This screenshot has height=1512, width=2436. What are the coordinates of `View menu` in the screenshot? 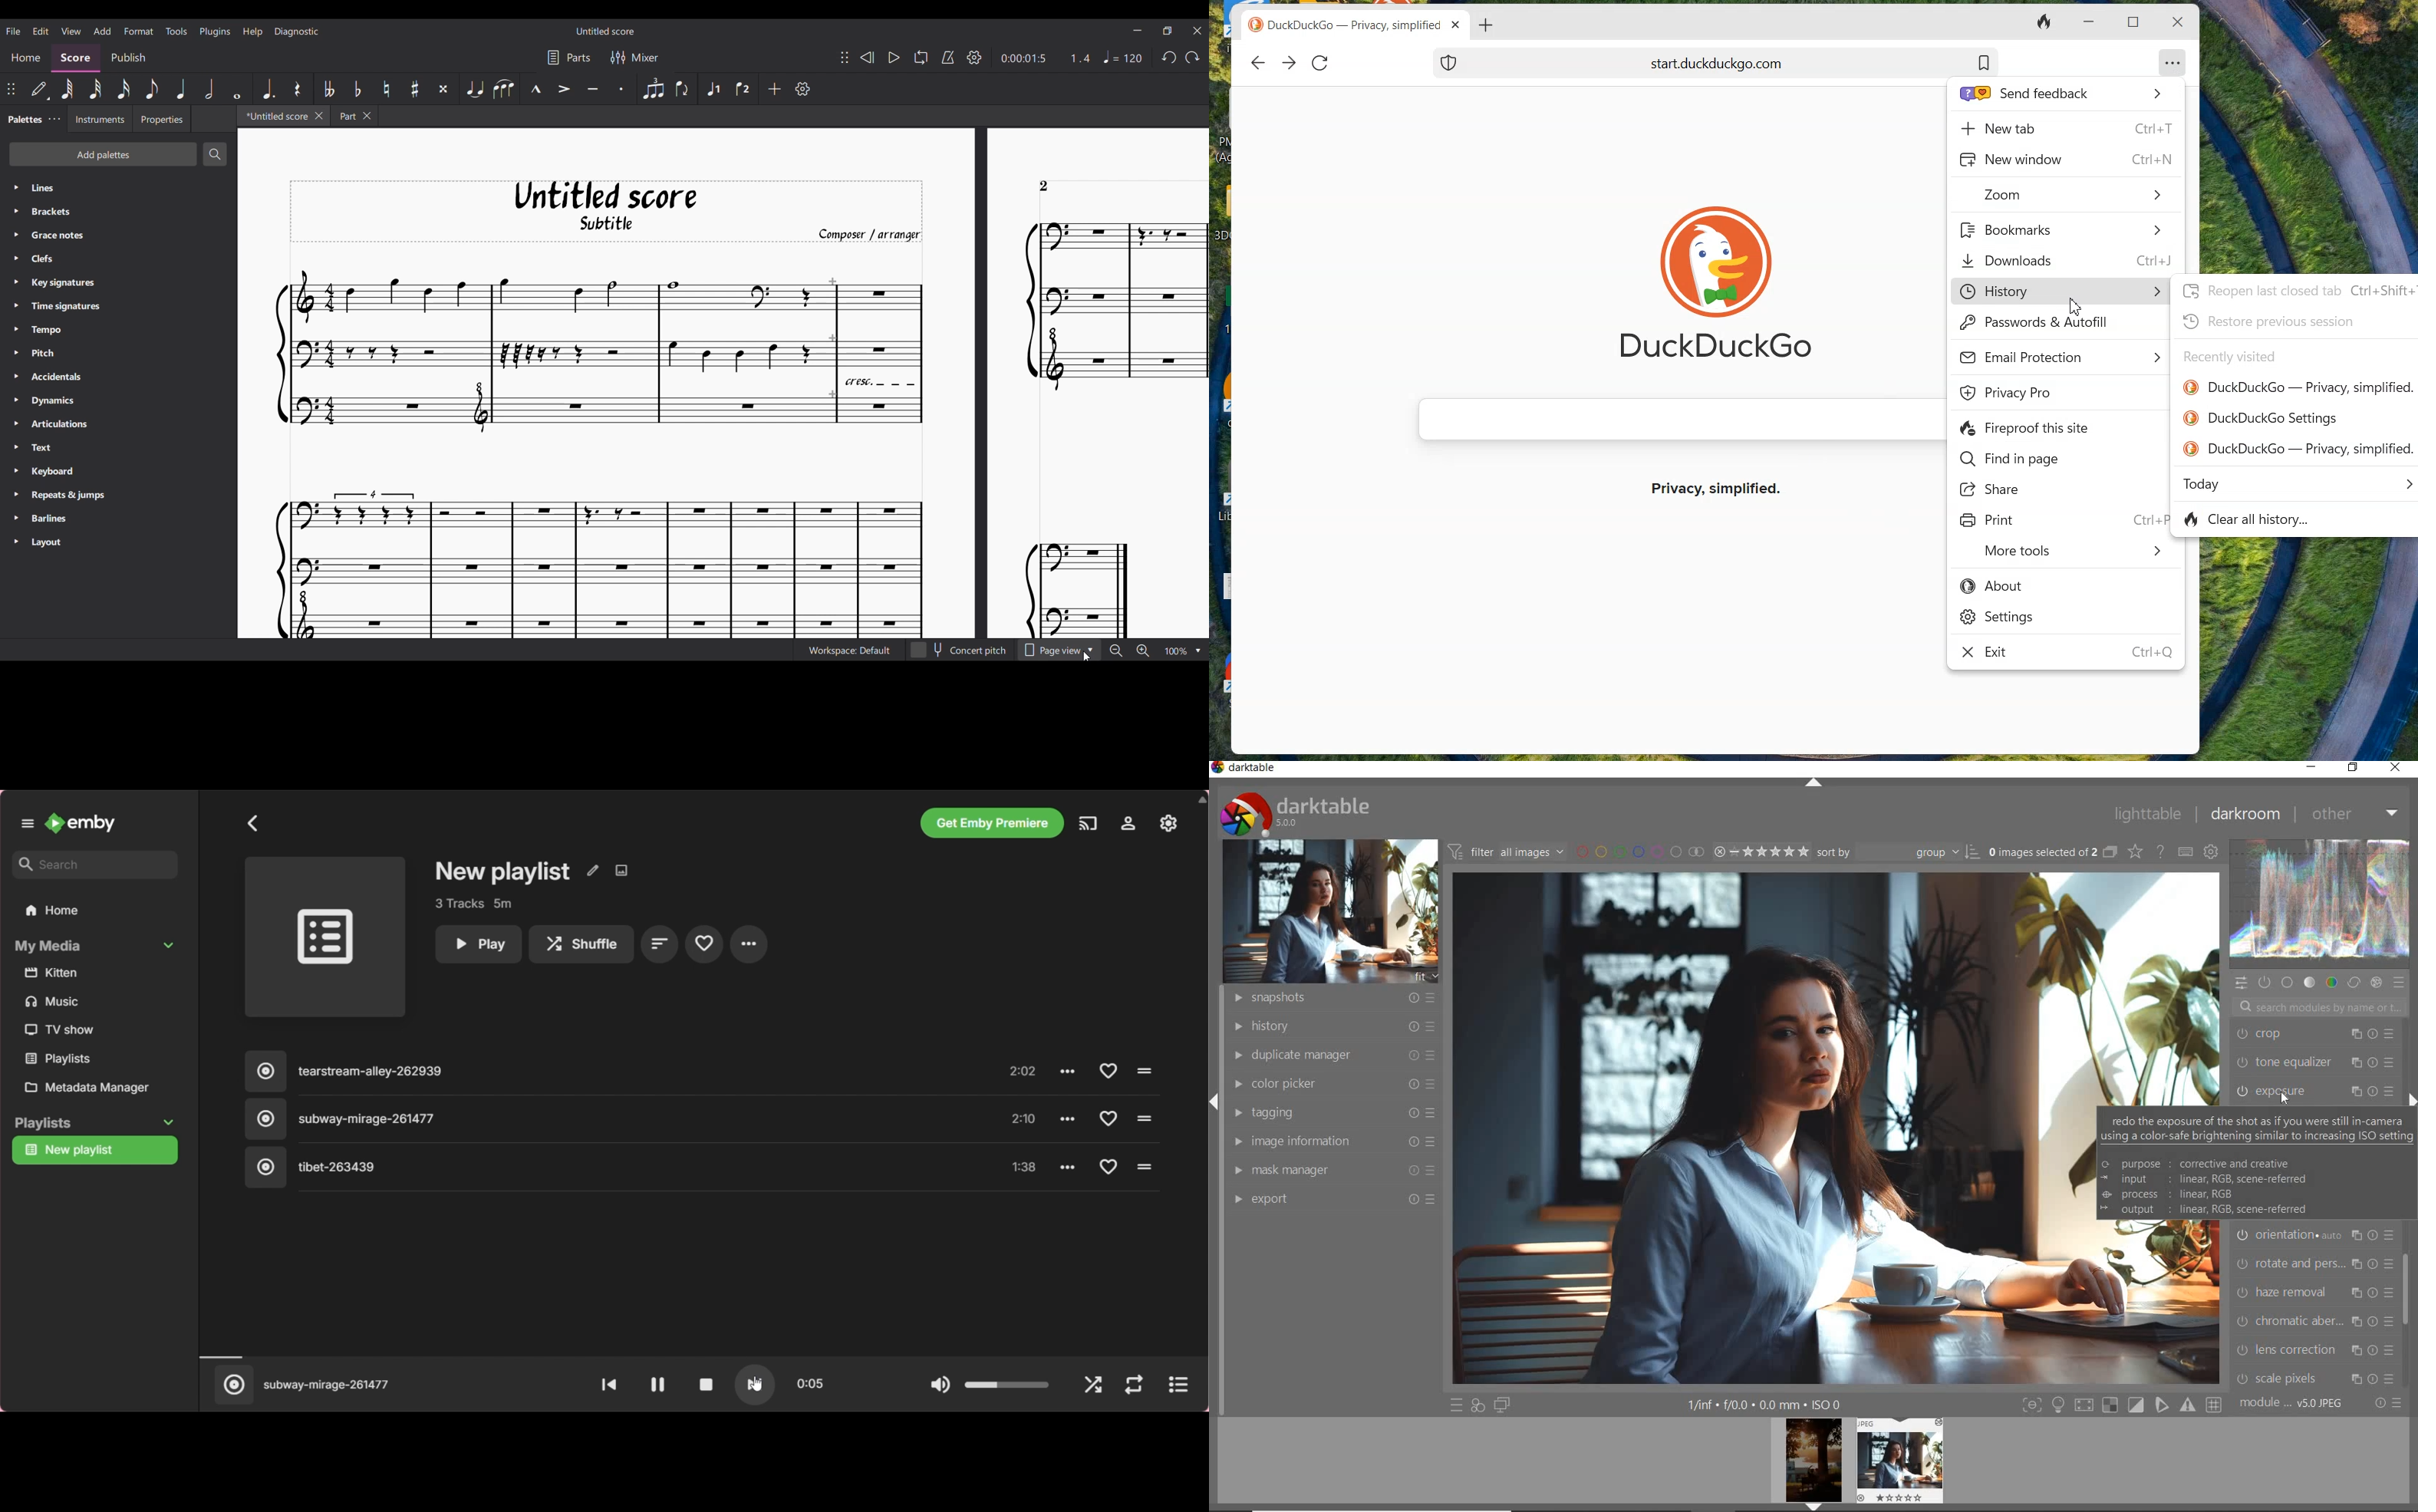 It's located at (72, 30).